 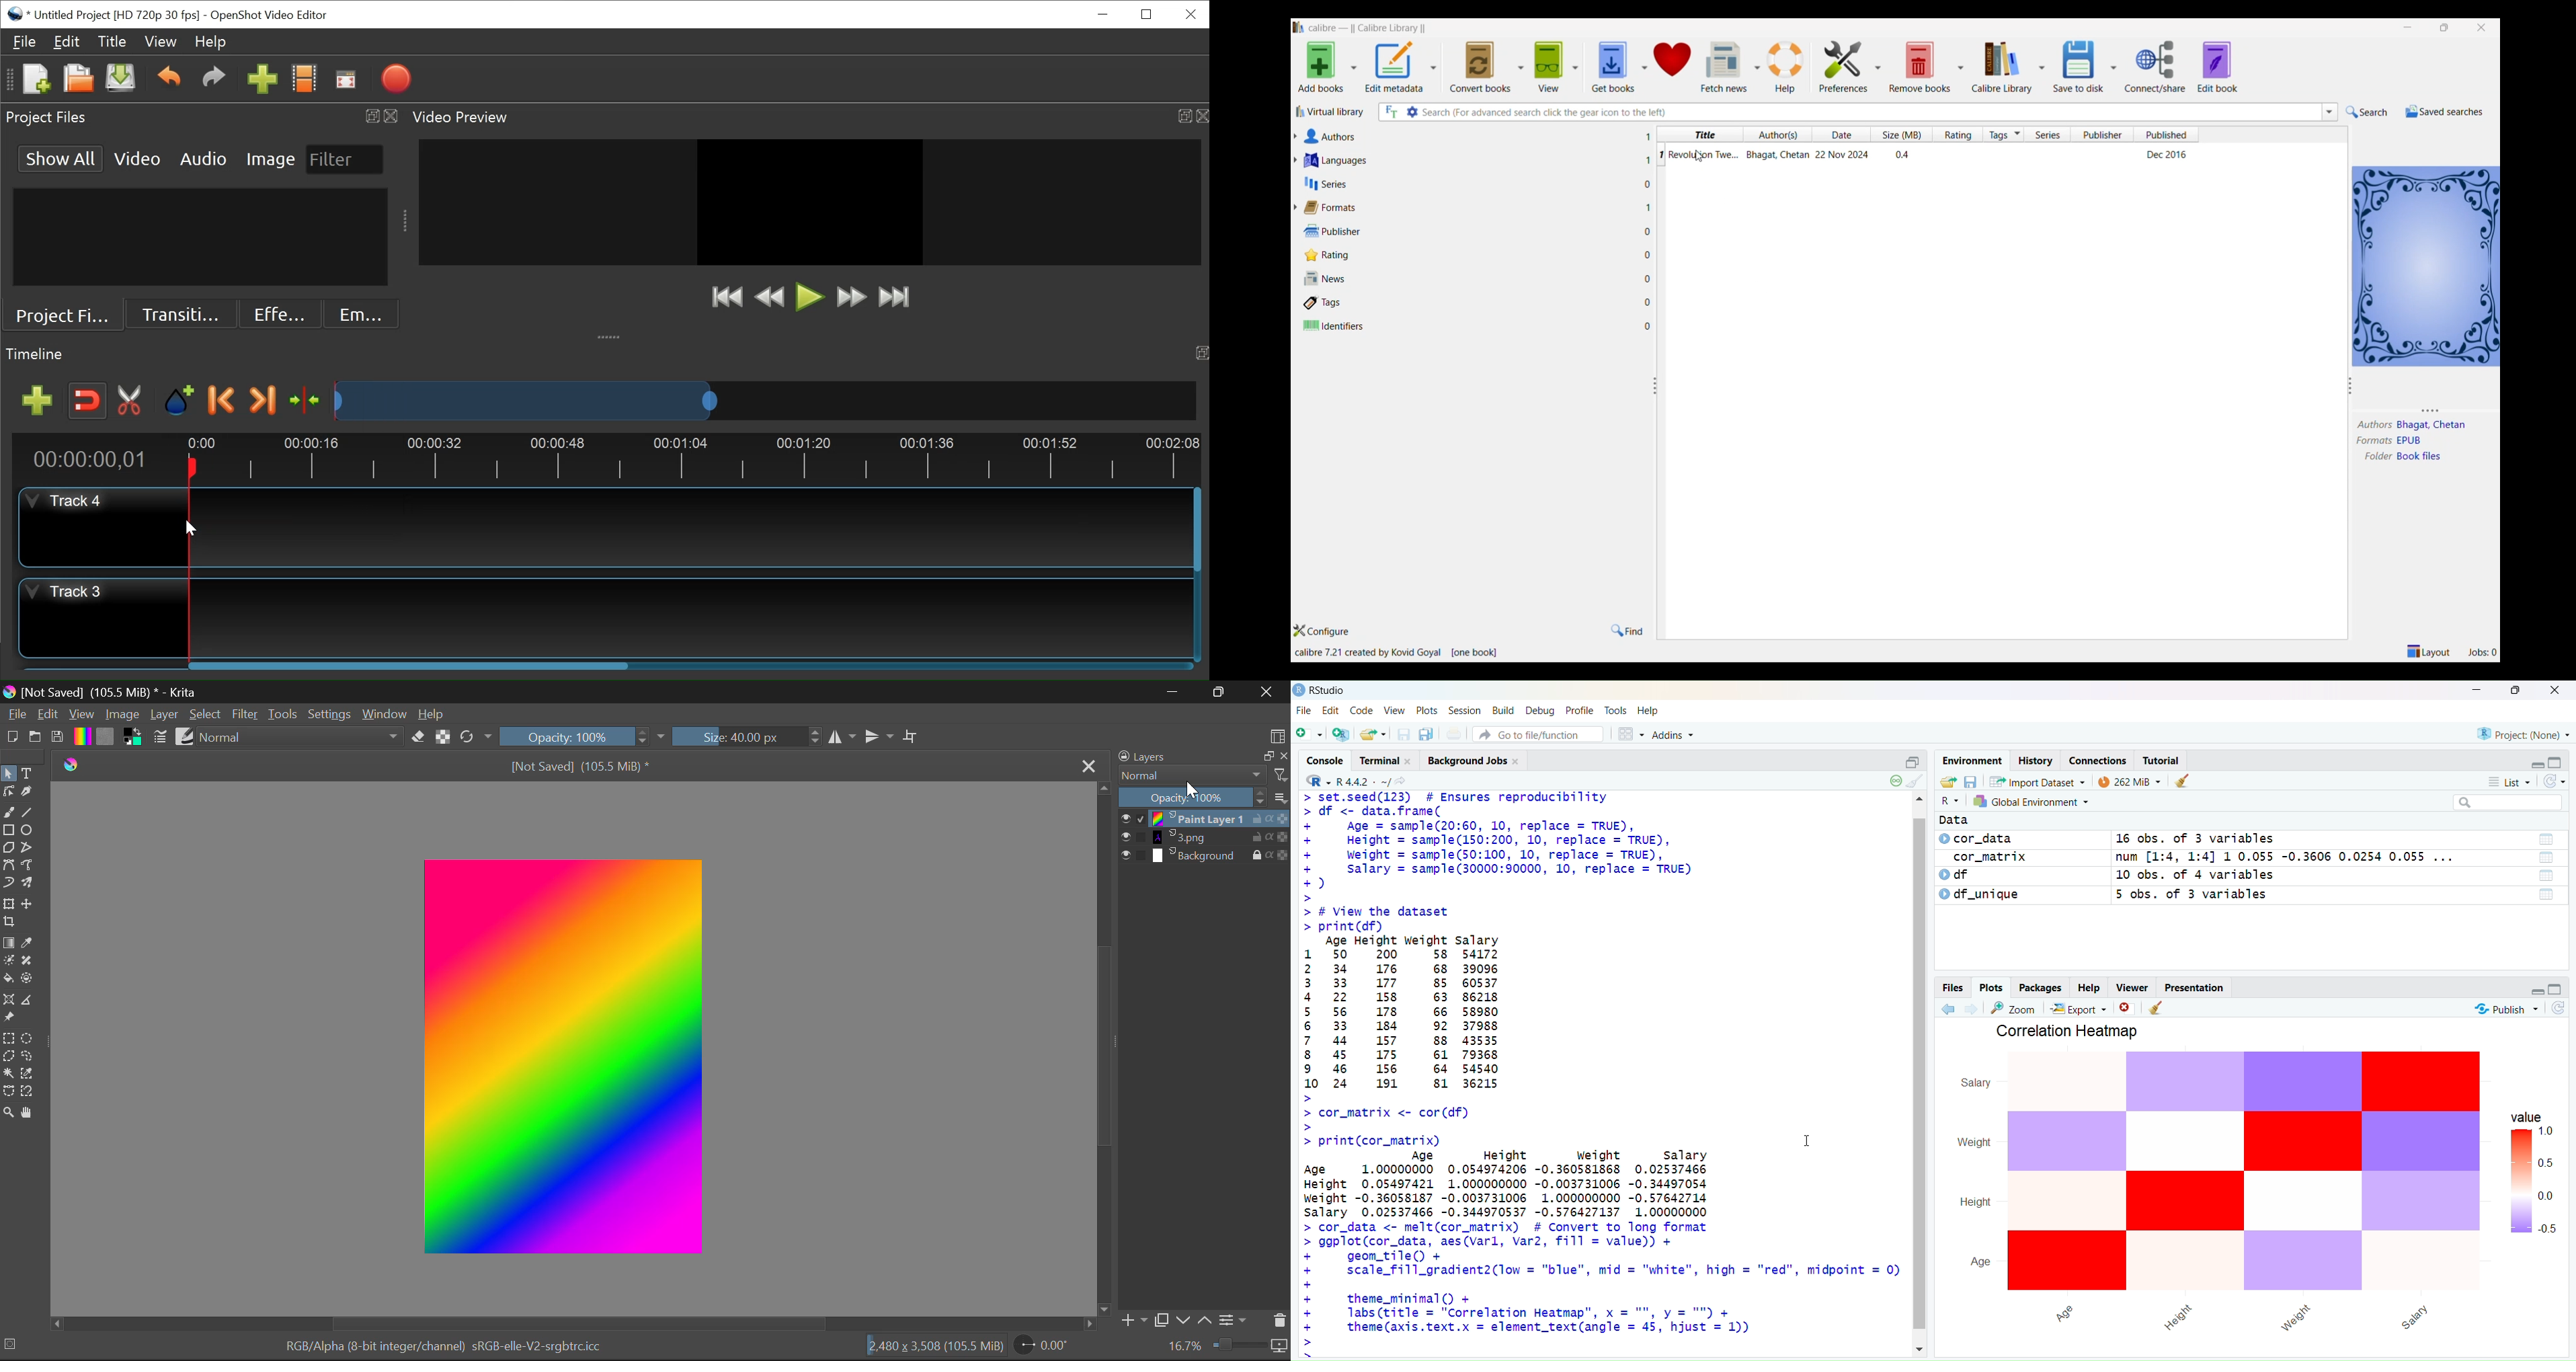 I want to click on Settings, so click(x=331, y=715).